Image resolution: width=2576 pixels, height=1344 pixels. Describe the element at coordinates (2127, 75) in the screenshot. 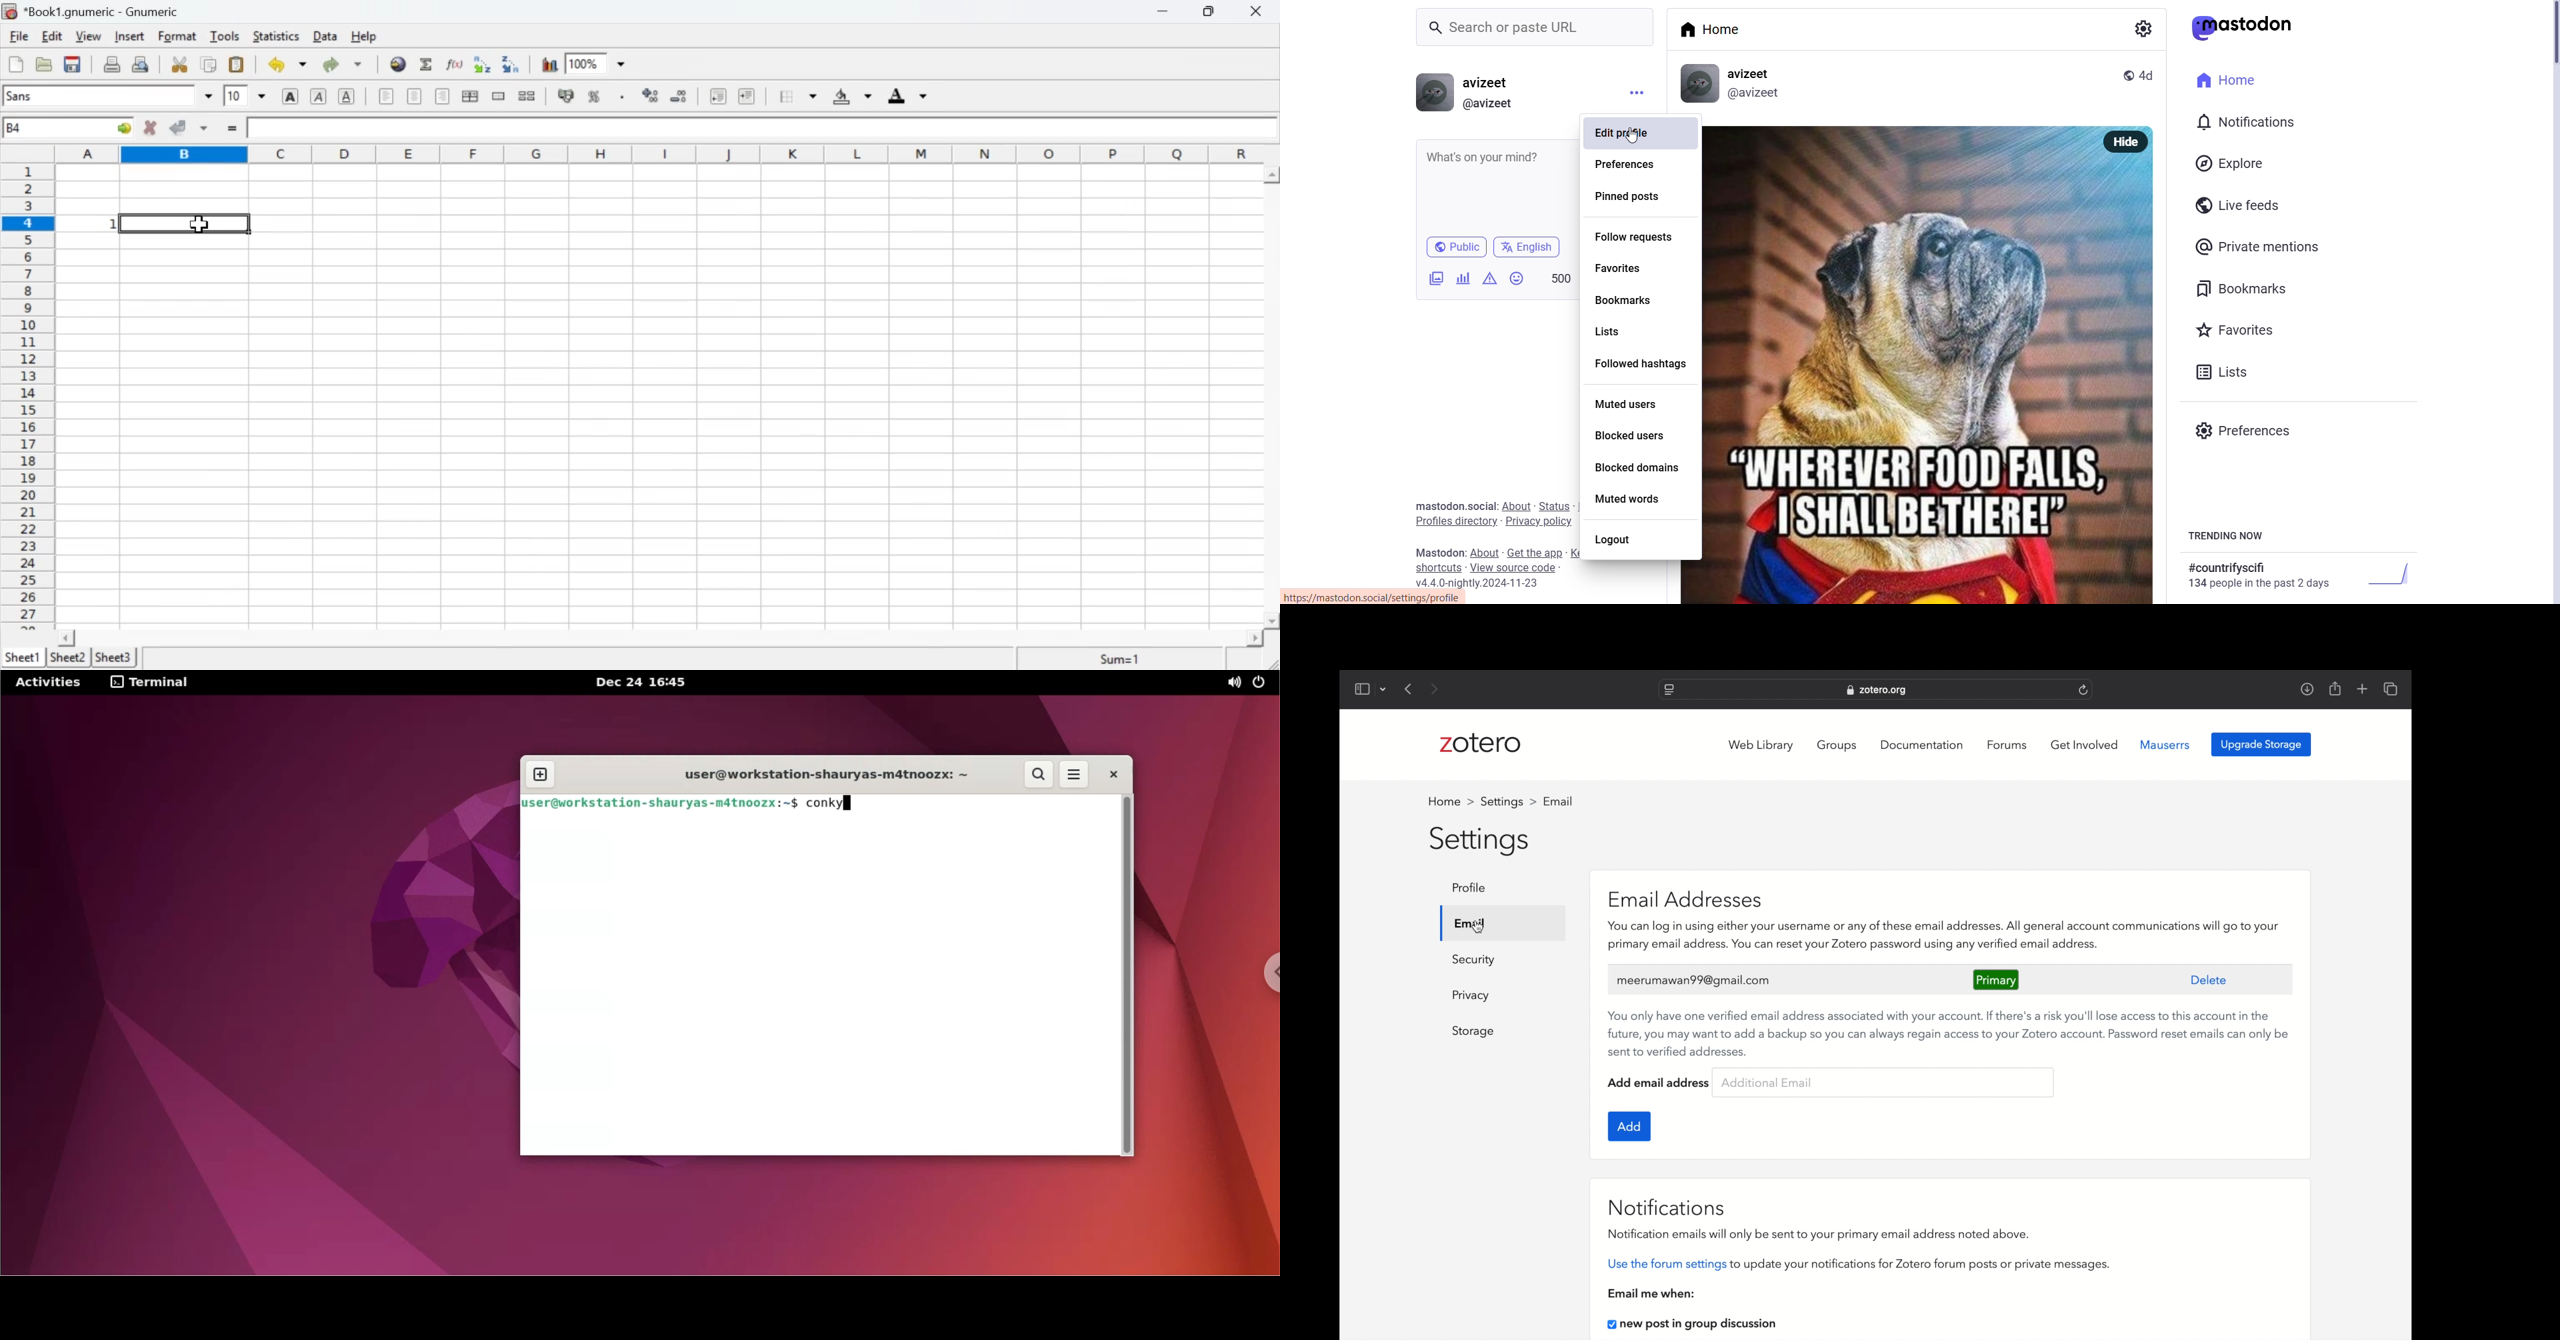

I see `public` at that location.